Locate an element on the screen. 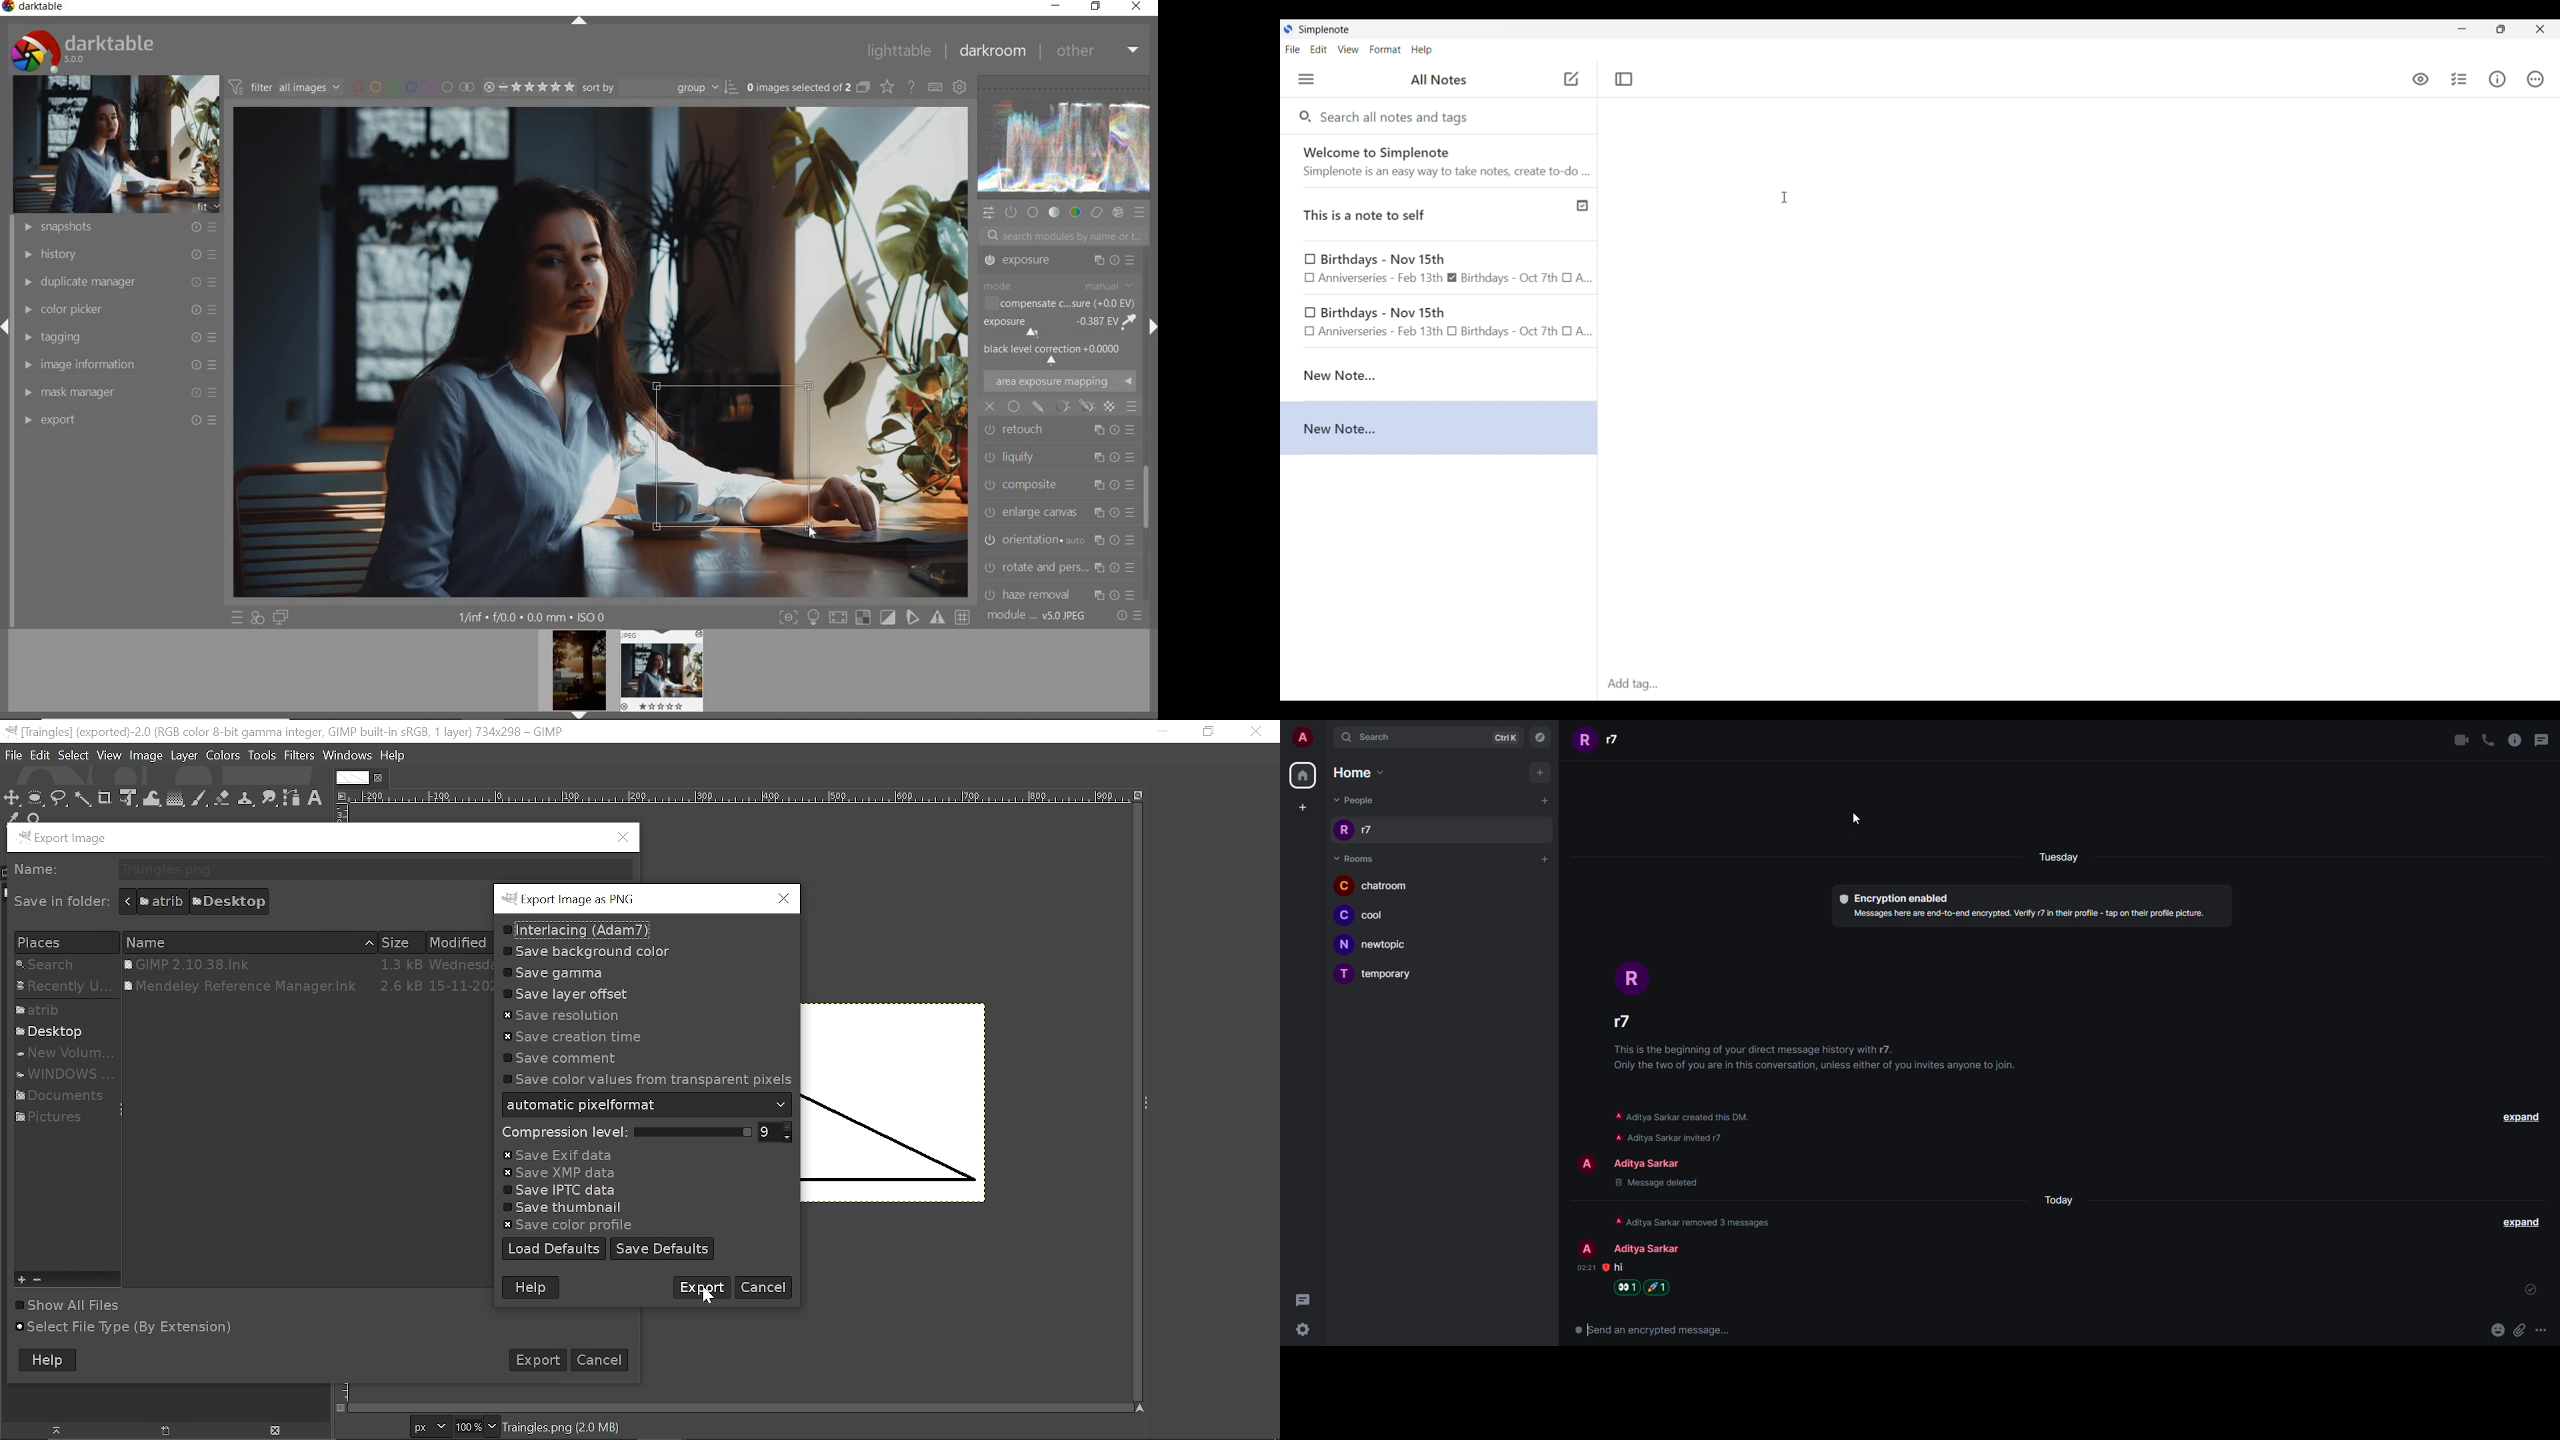  CHANGE TYPE OF OVERRELAY is located at coordinates (886, 86).